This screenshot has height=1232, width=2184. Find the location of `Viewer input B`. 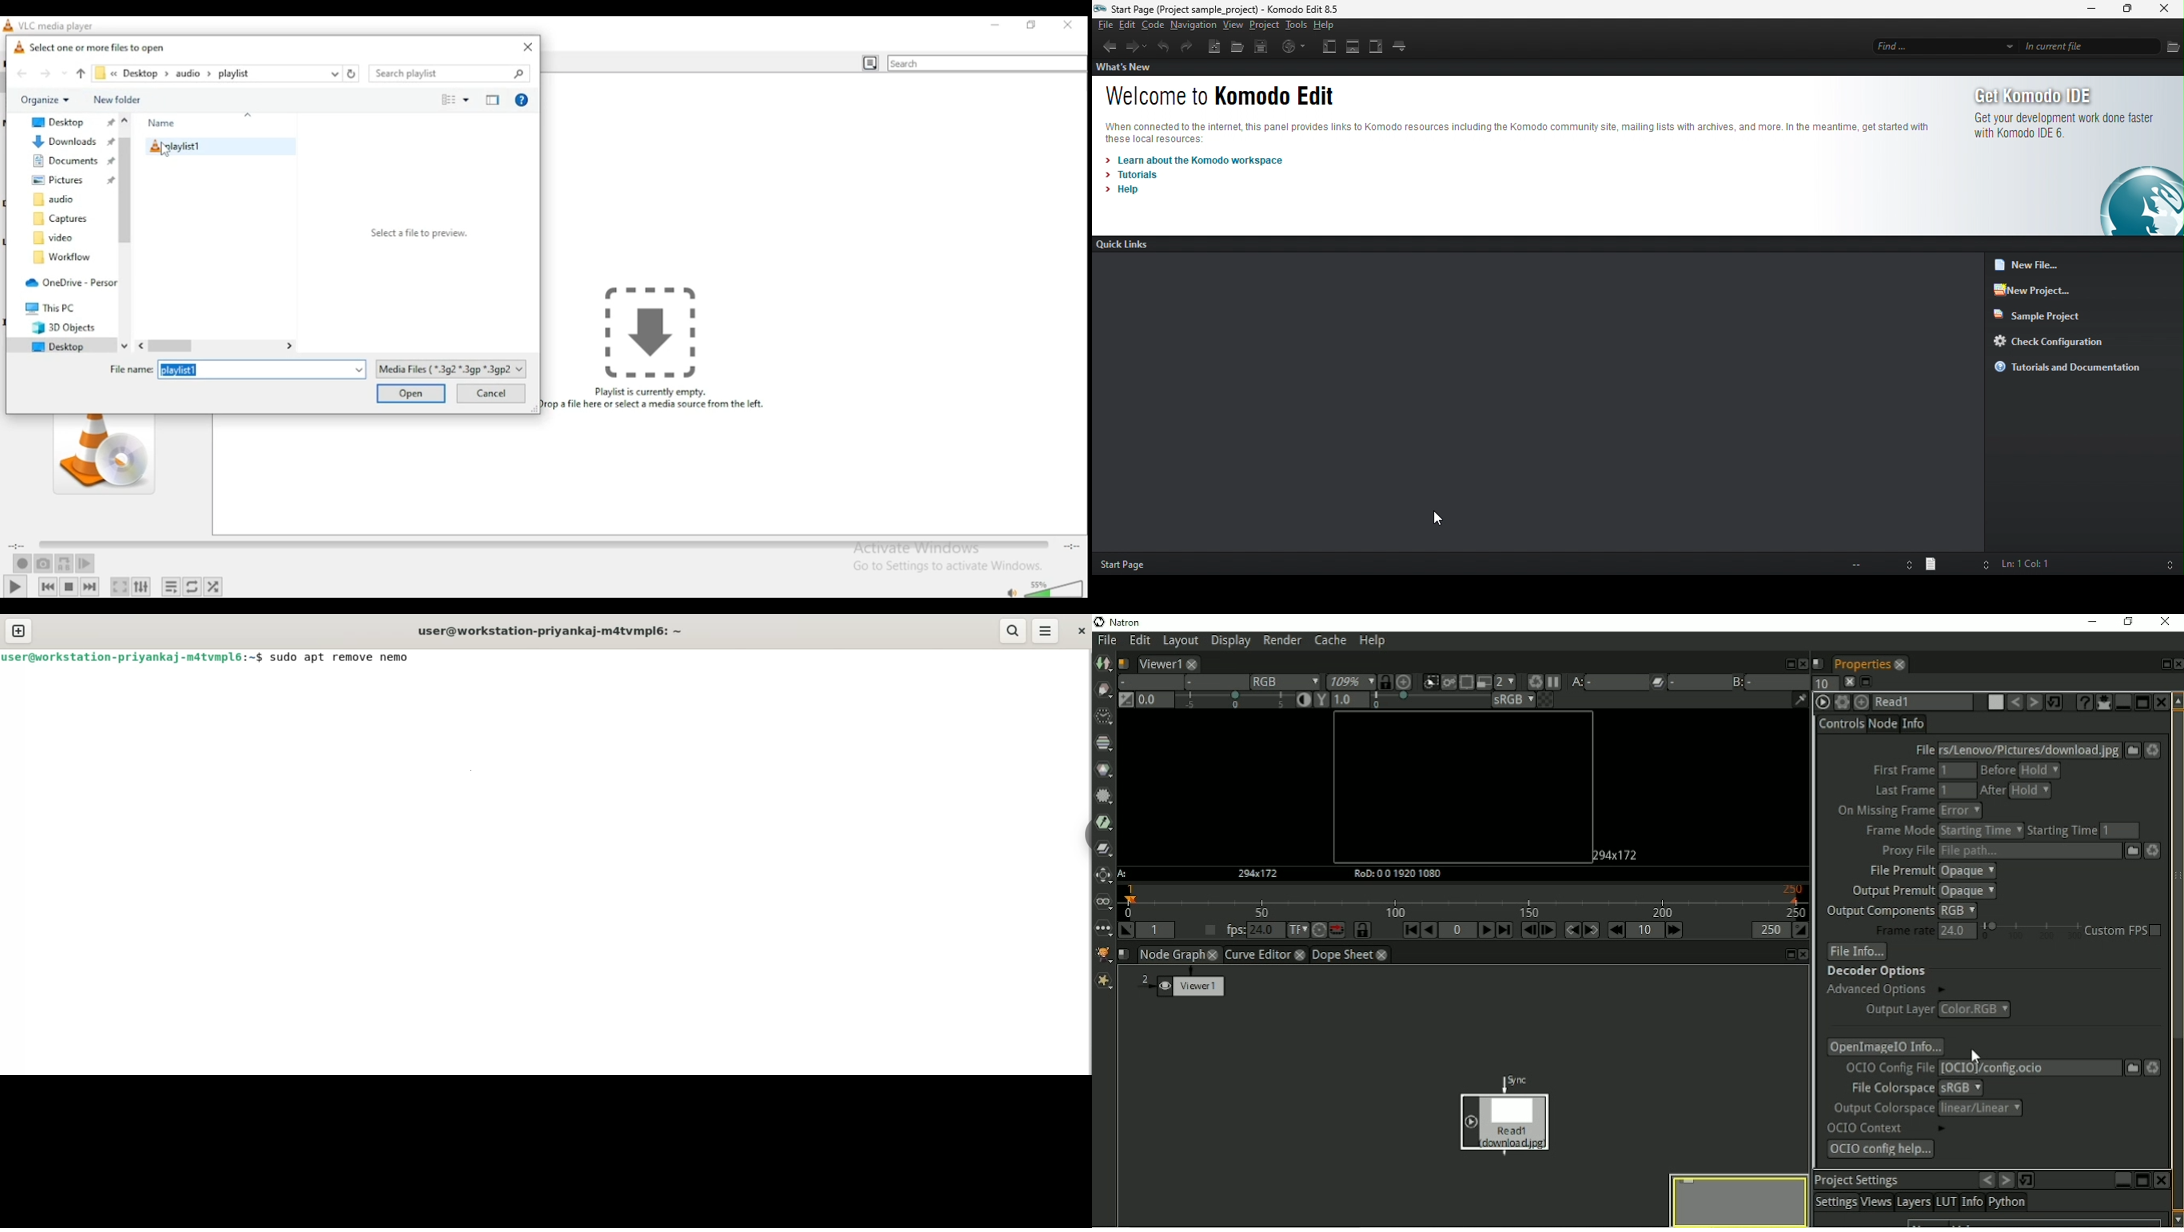

Viewer input B is located at coordinates (1736, 681).